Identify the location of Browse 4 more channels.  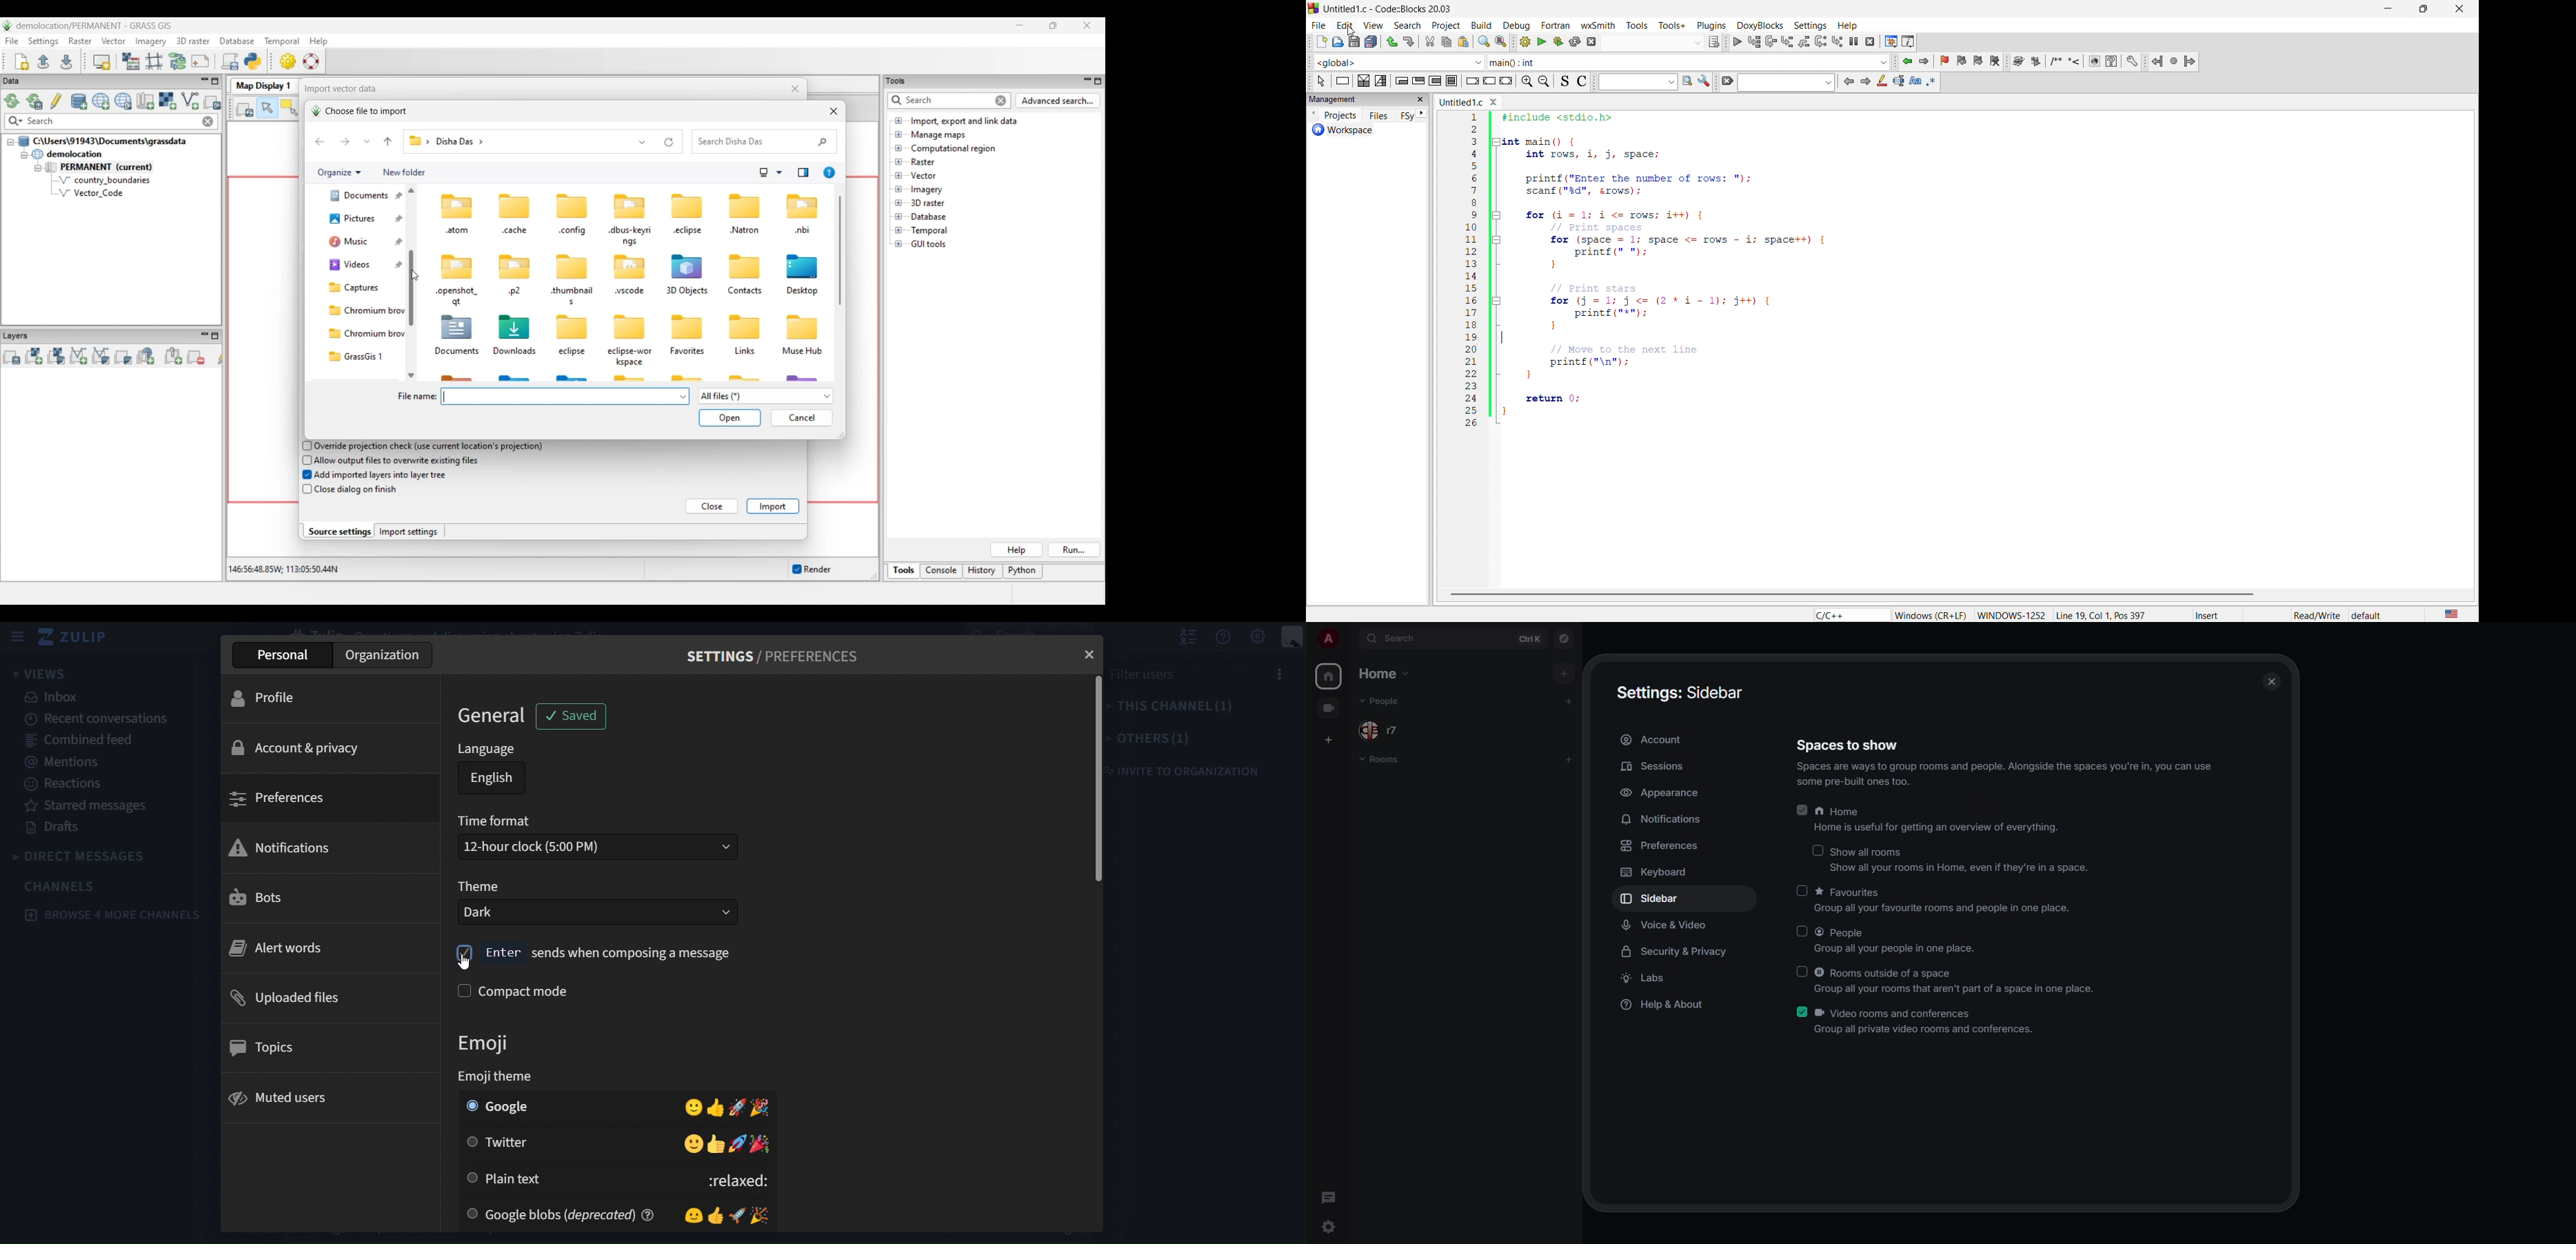
(110, 917).